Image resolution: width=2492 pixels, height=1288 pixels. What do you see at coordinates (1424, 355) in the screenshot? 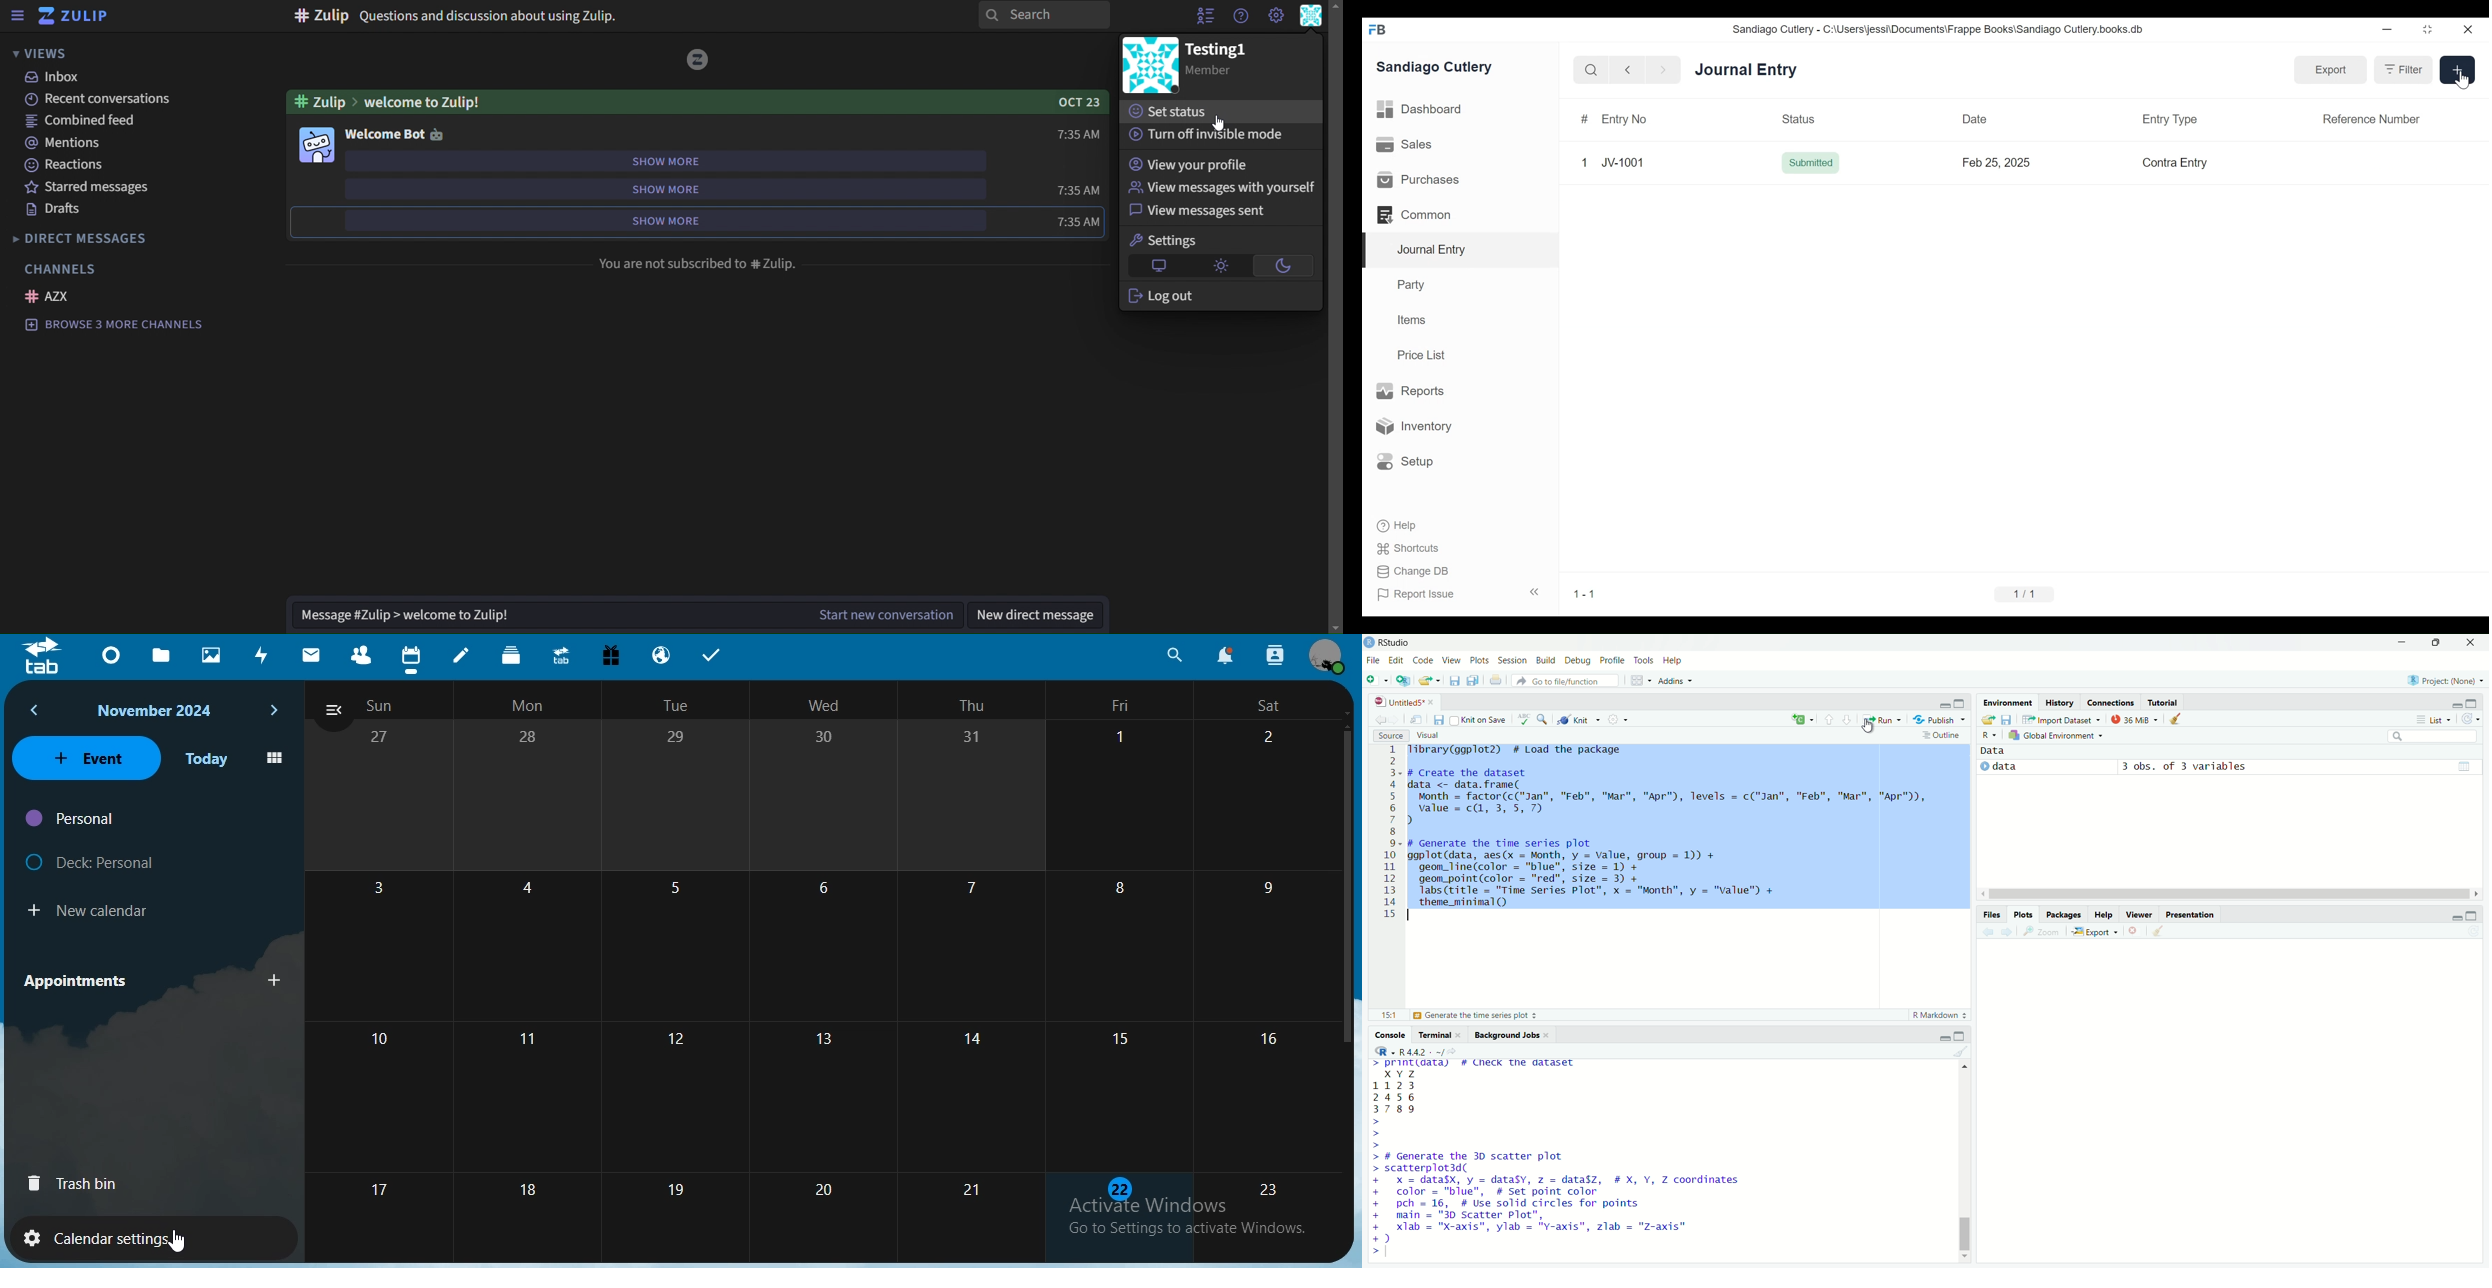
I see `Price List` at bounding box center [1424, 355].